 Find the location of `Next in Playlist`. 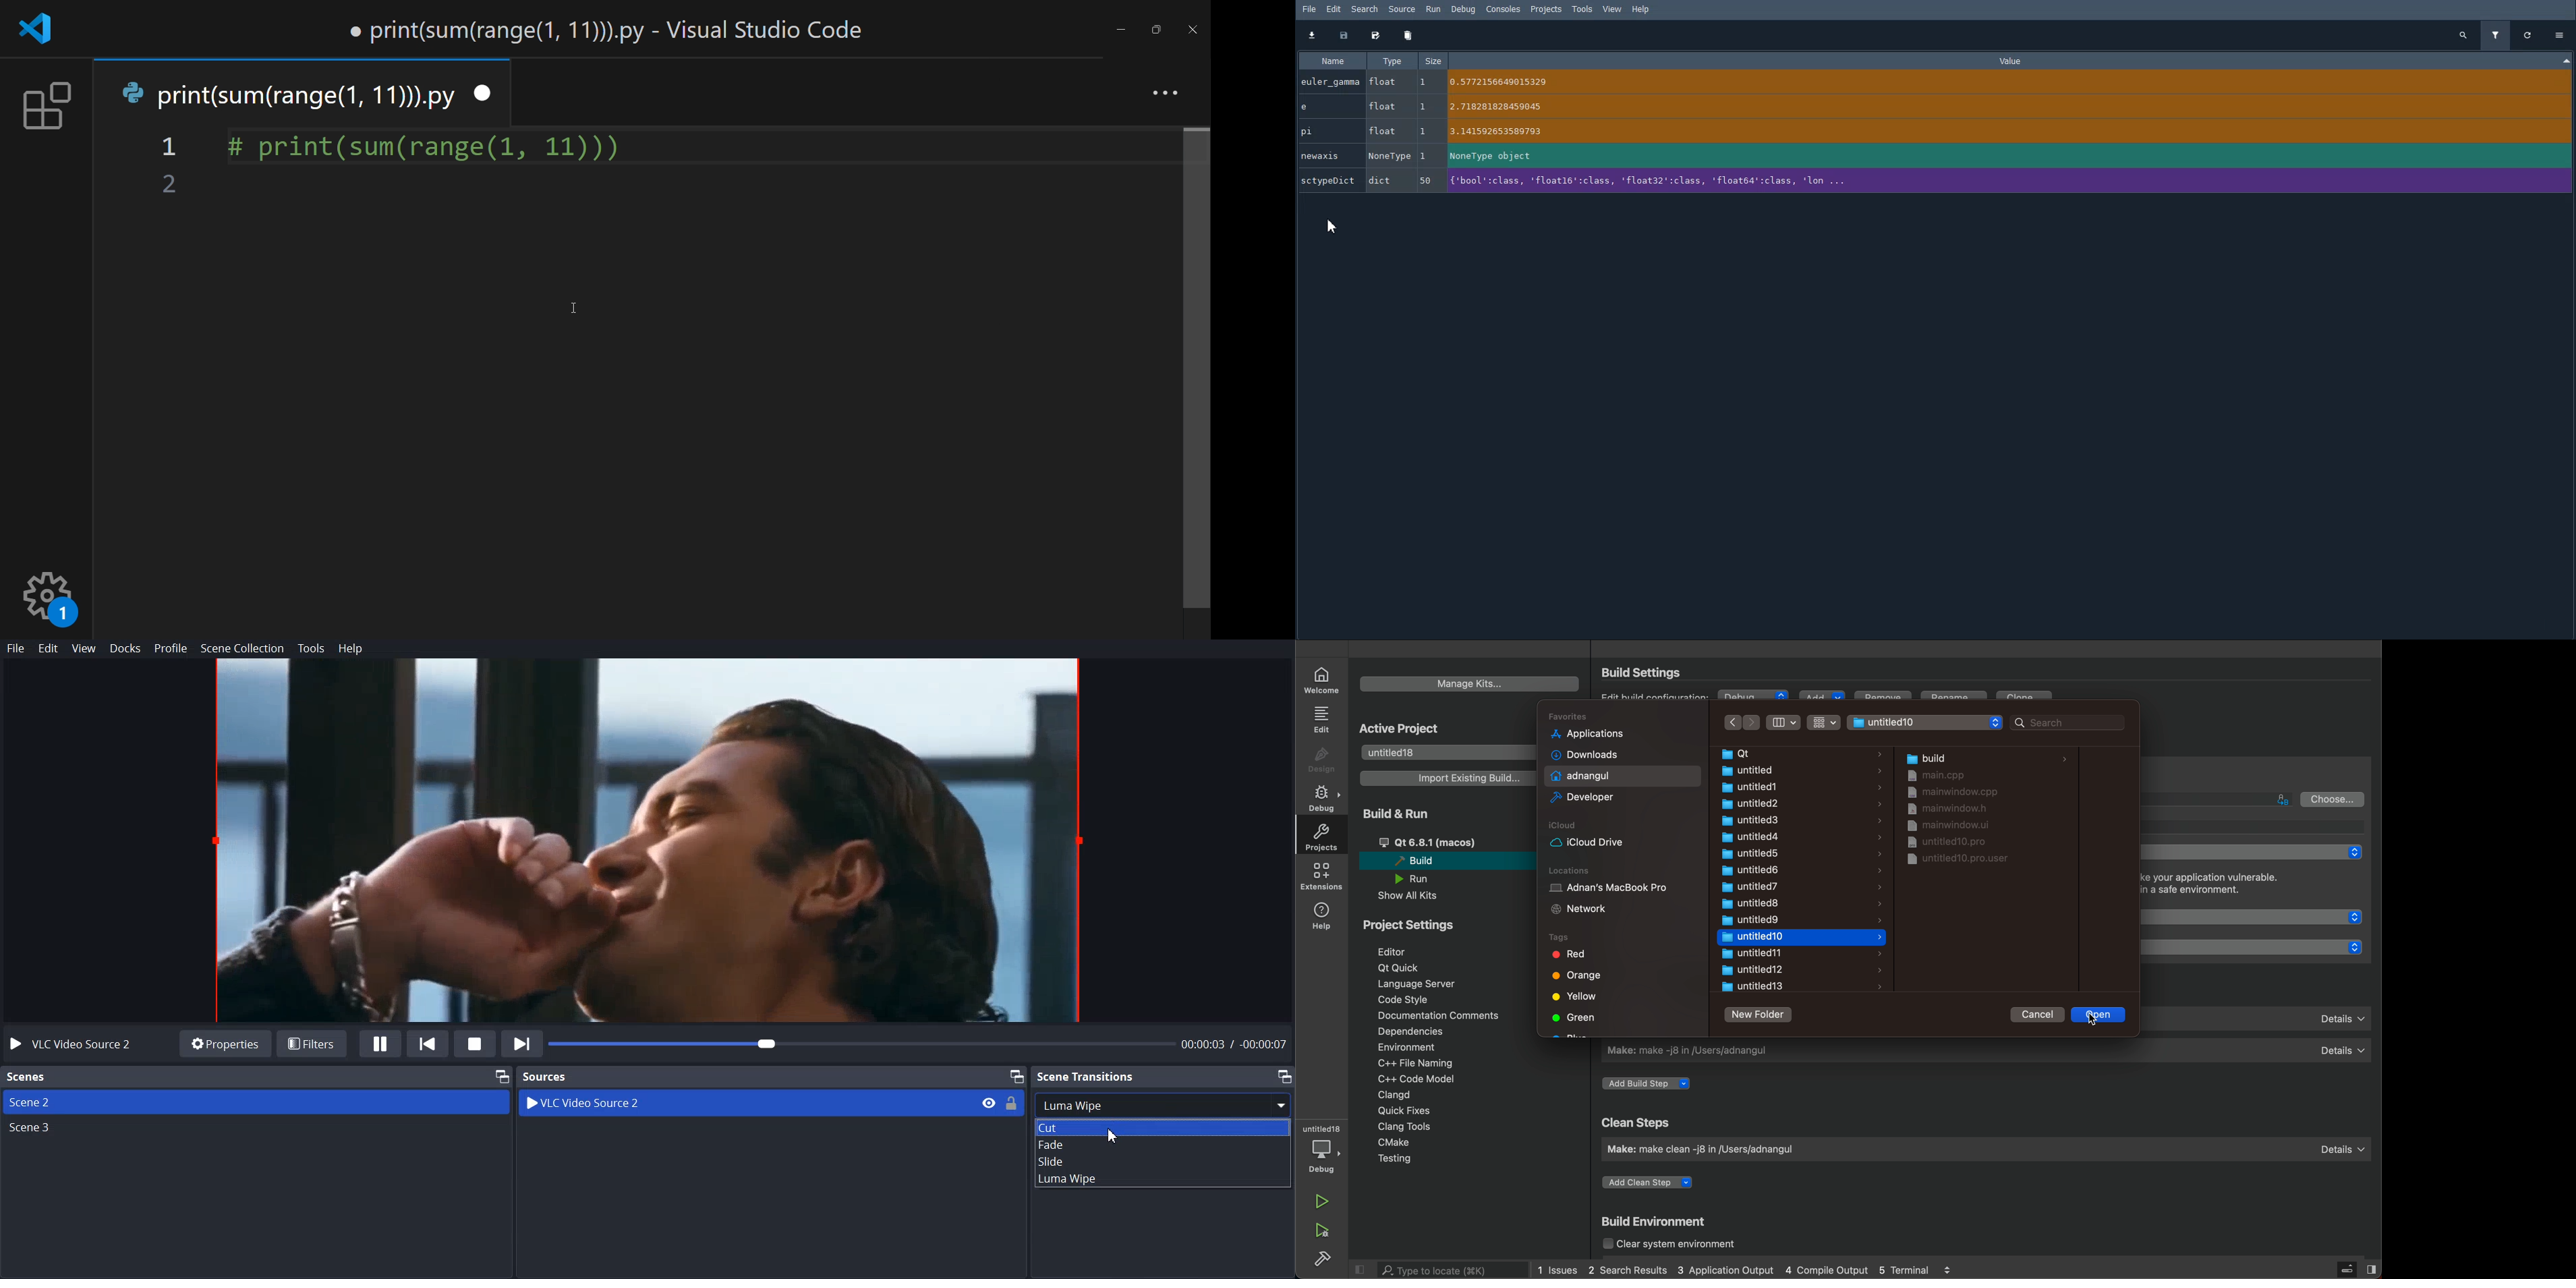

Next in Playlist is located at coordinates (522, 1043).